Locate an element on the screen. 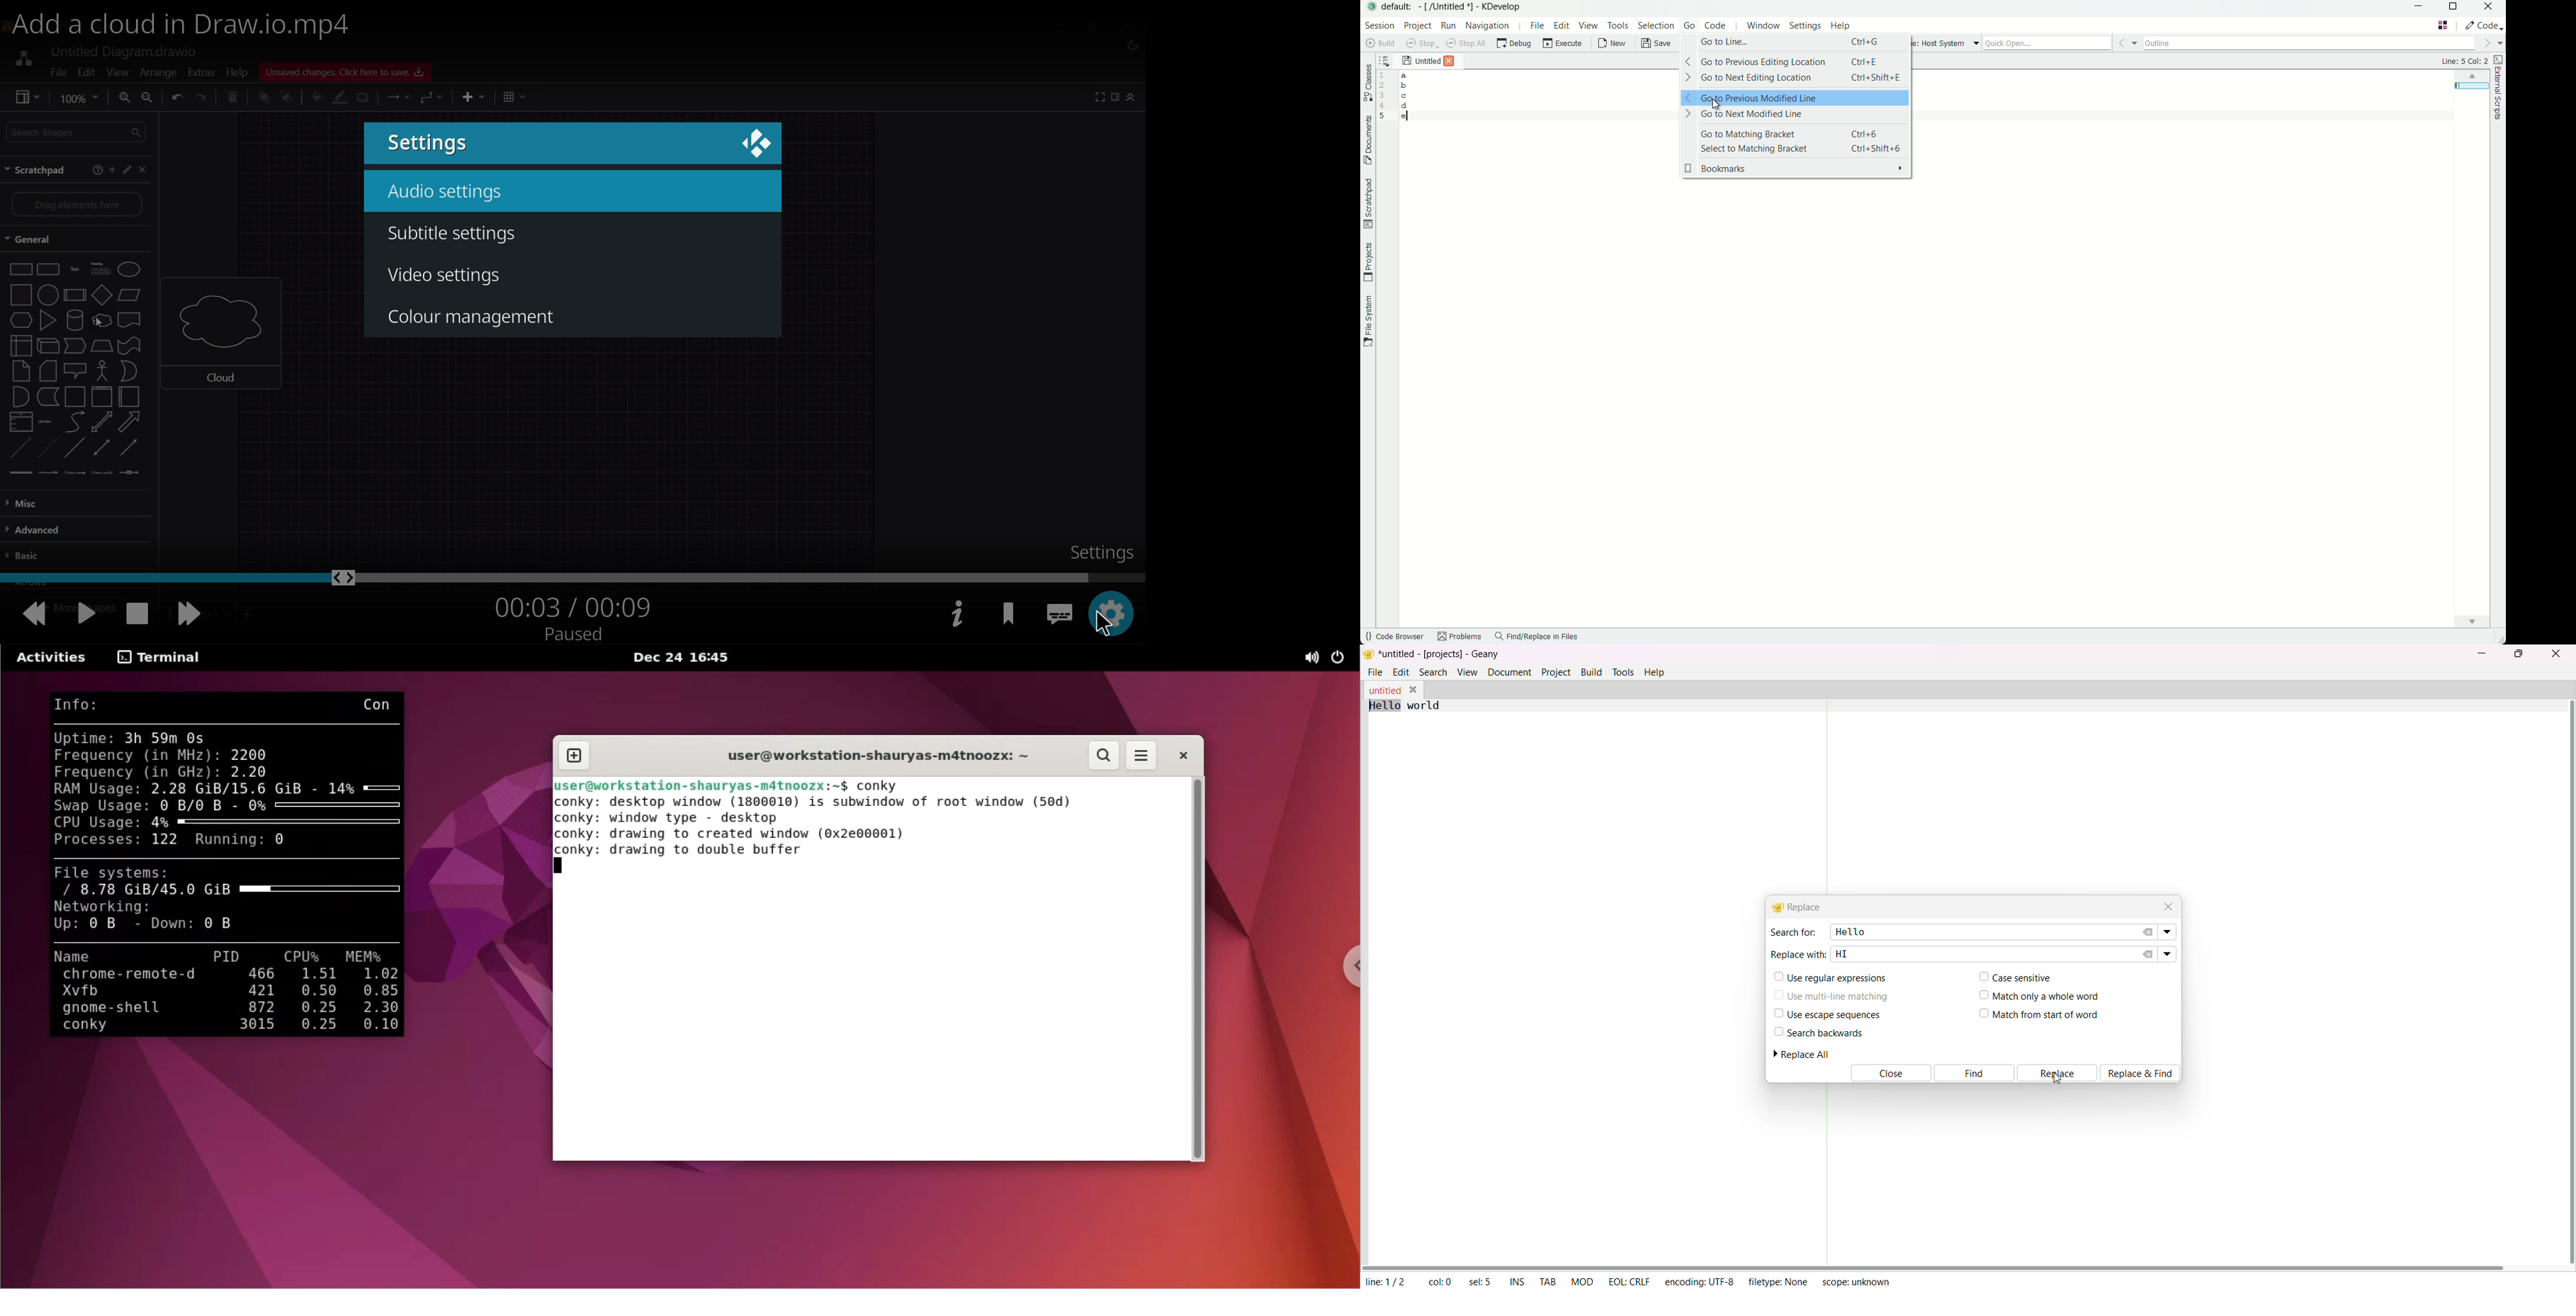 This screenshot has width=2576, height=1316. horizontal scroll bar is located at coordinates (1935, 1266).